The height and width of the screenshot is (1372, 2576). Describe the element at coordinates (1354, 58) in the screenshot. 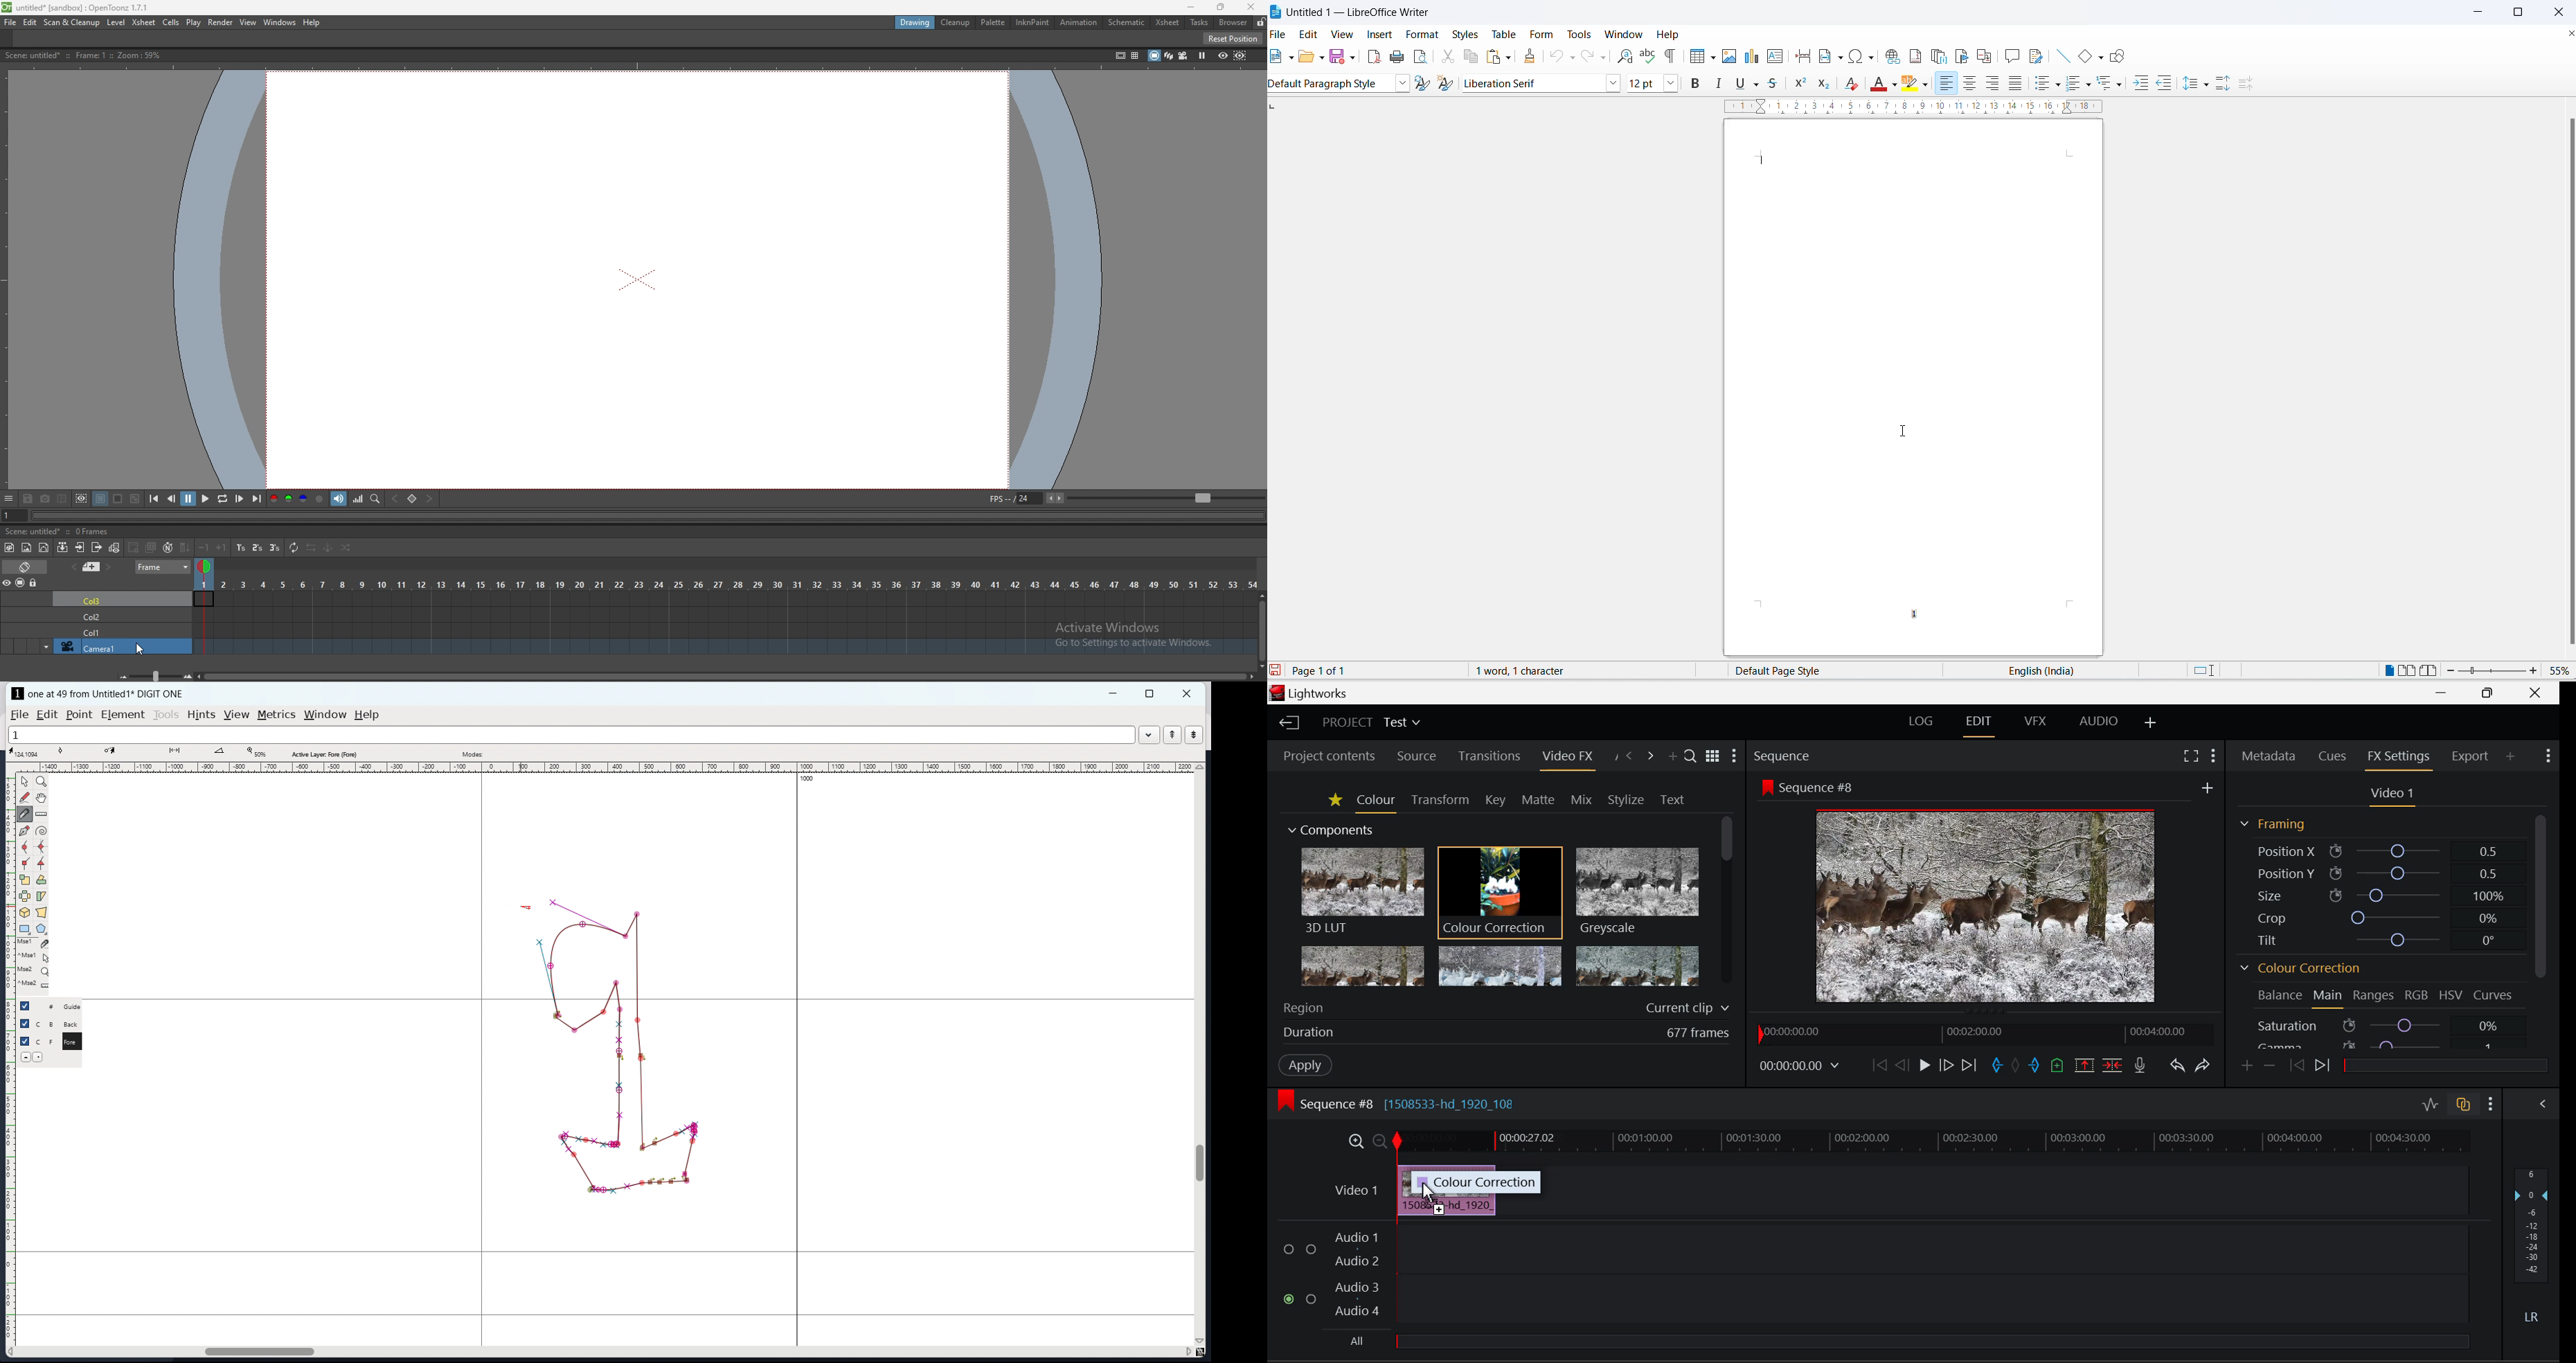

I see `save options` at that location.